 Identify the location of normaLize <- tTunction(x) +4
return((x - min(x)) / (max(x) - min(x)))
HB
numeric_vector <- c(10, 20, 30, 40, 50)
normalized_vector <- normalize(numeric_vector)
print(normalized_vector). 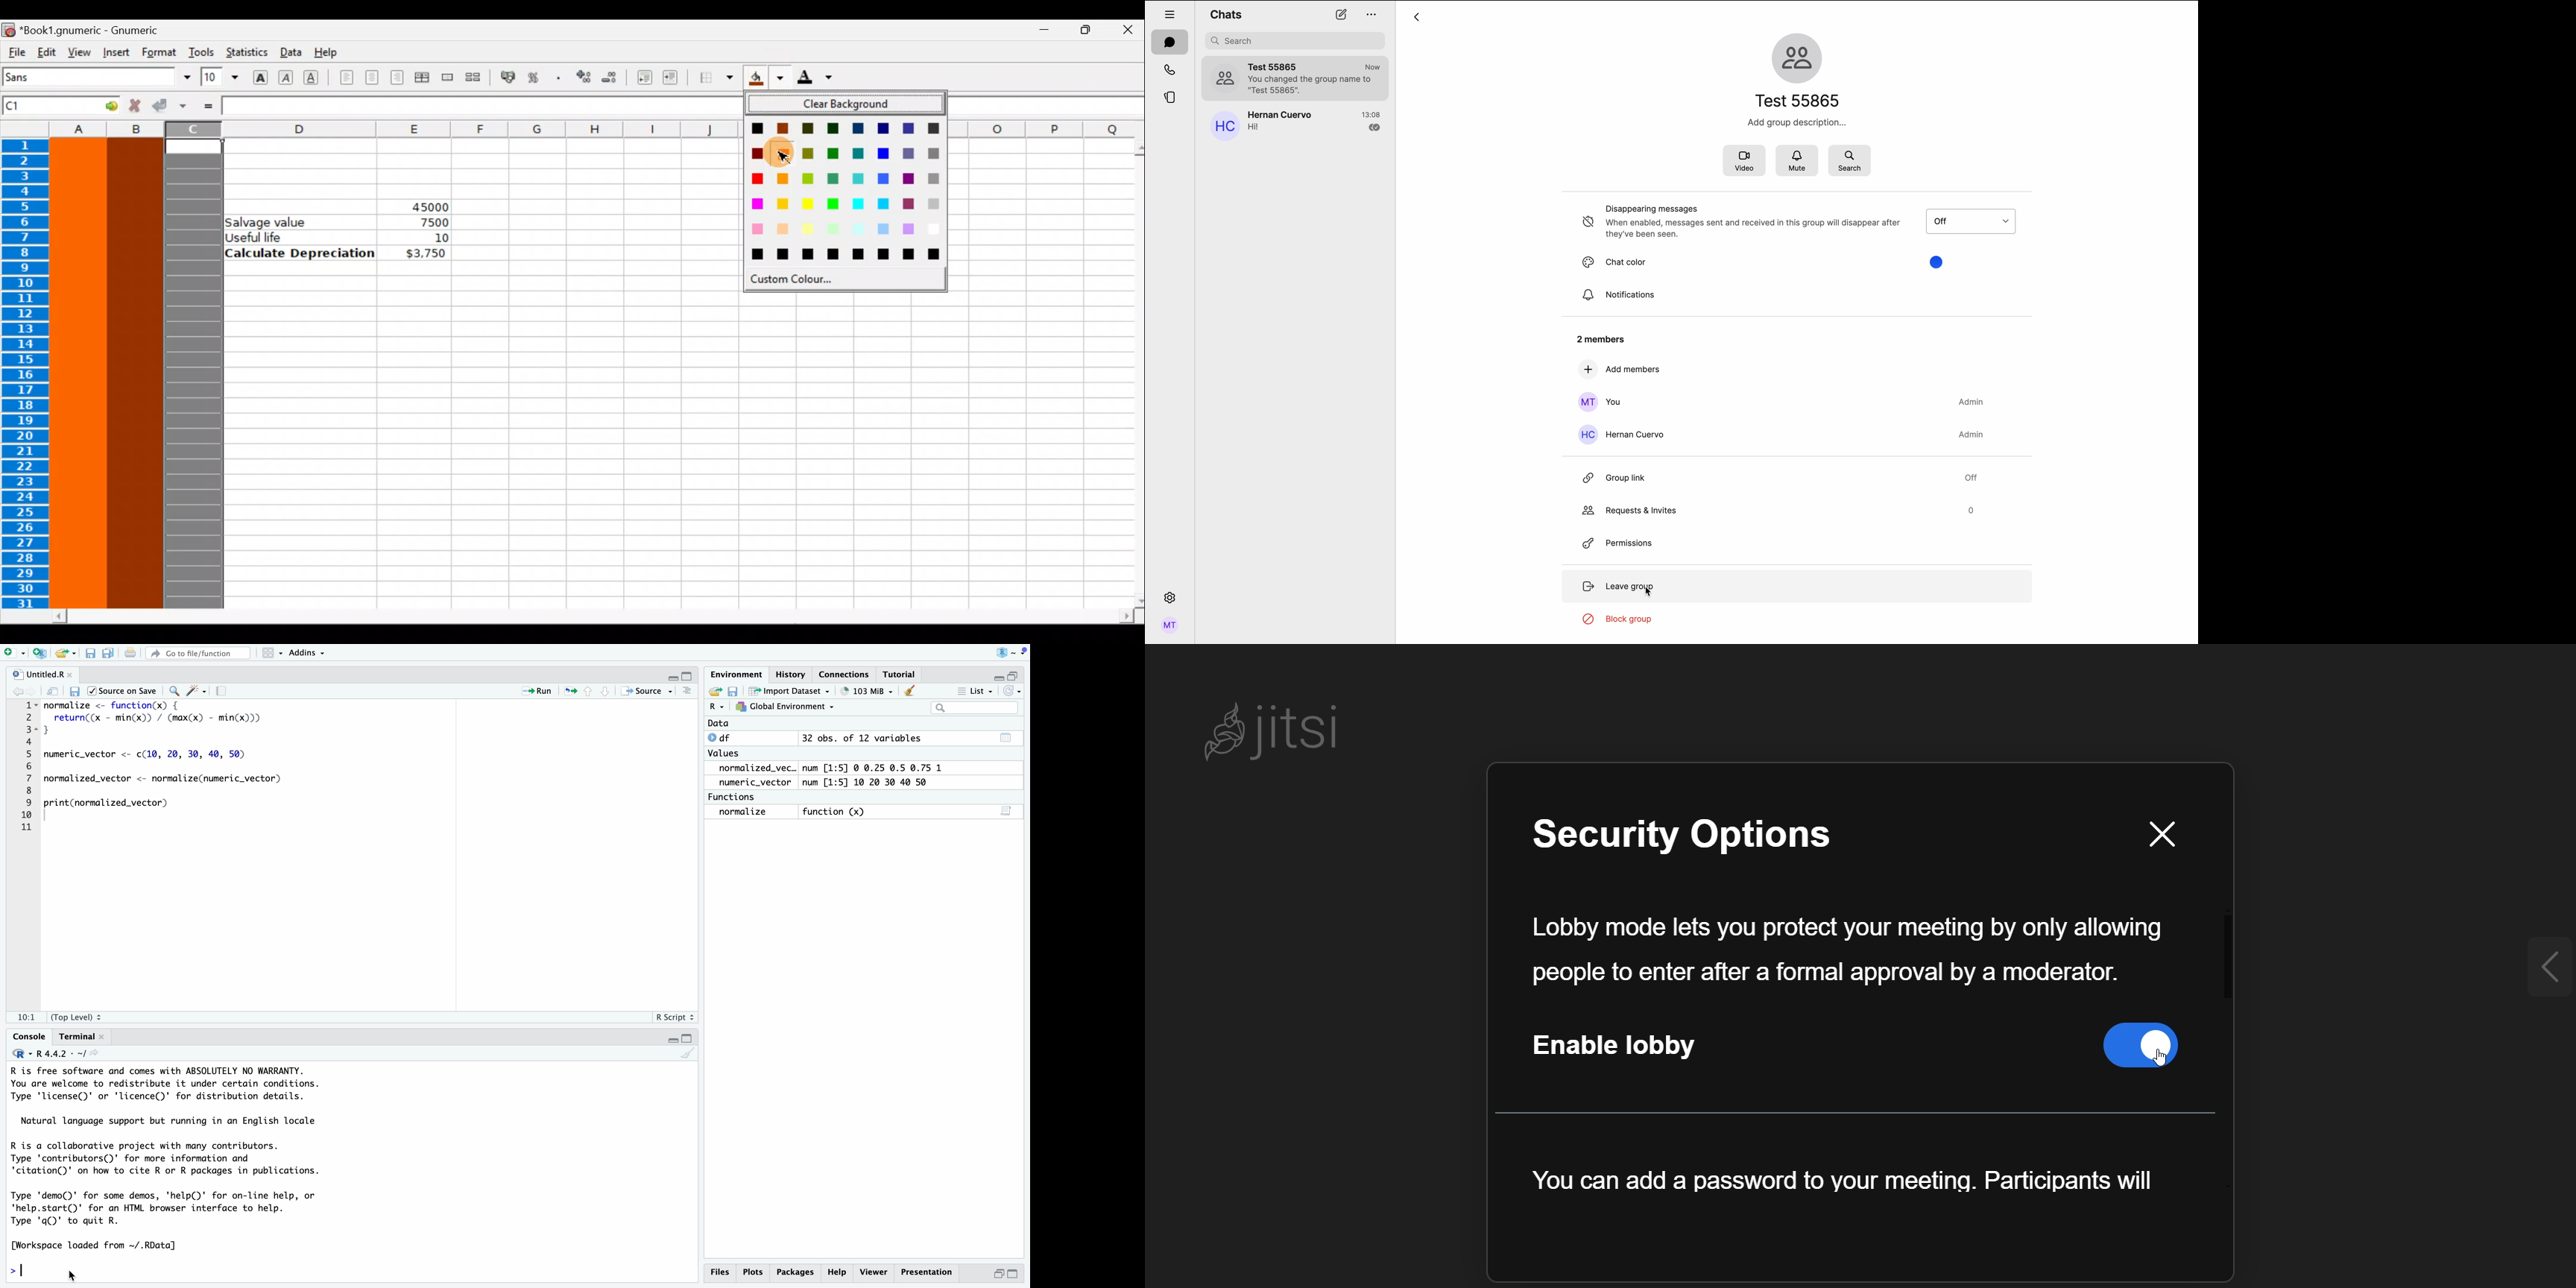
(179, 770).